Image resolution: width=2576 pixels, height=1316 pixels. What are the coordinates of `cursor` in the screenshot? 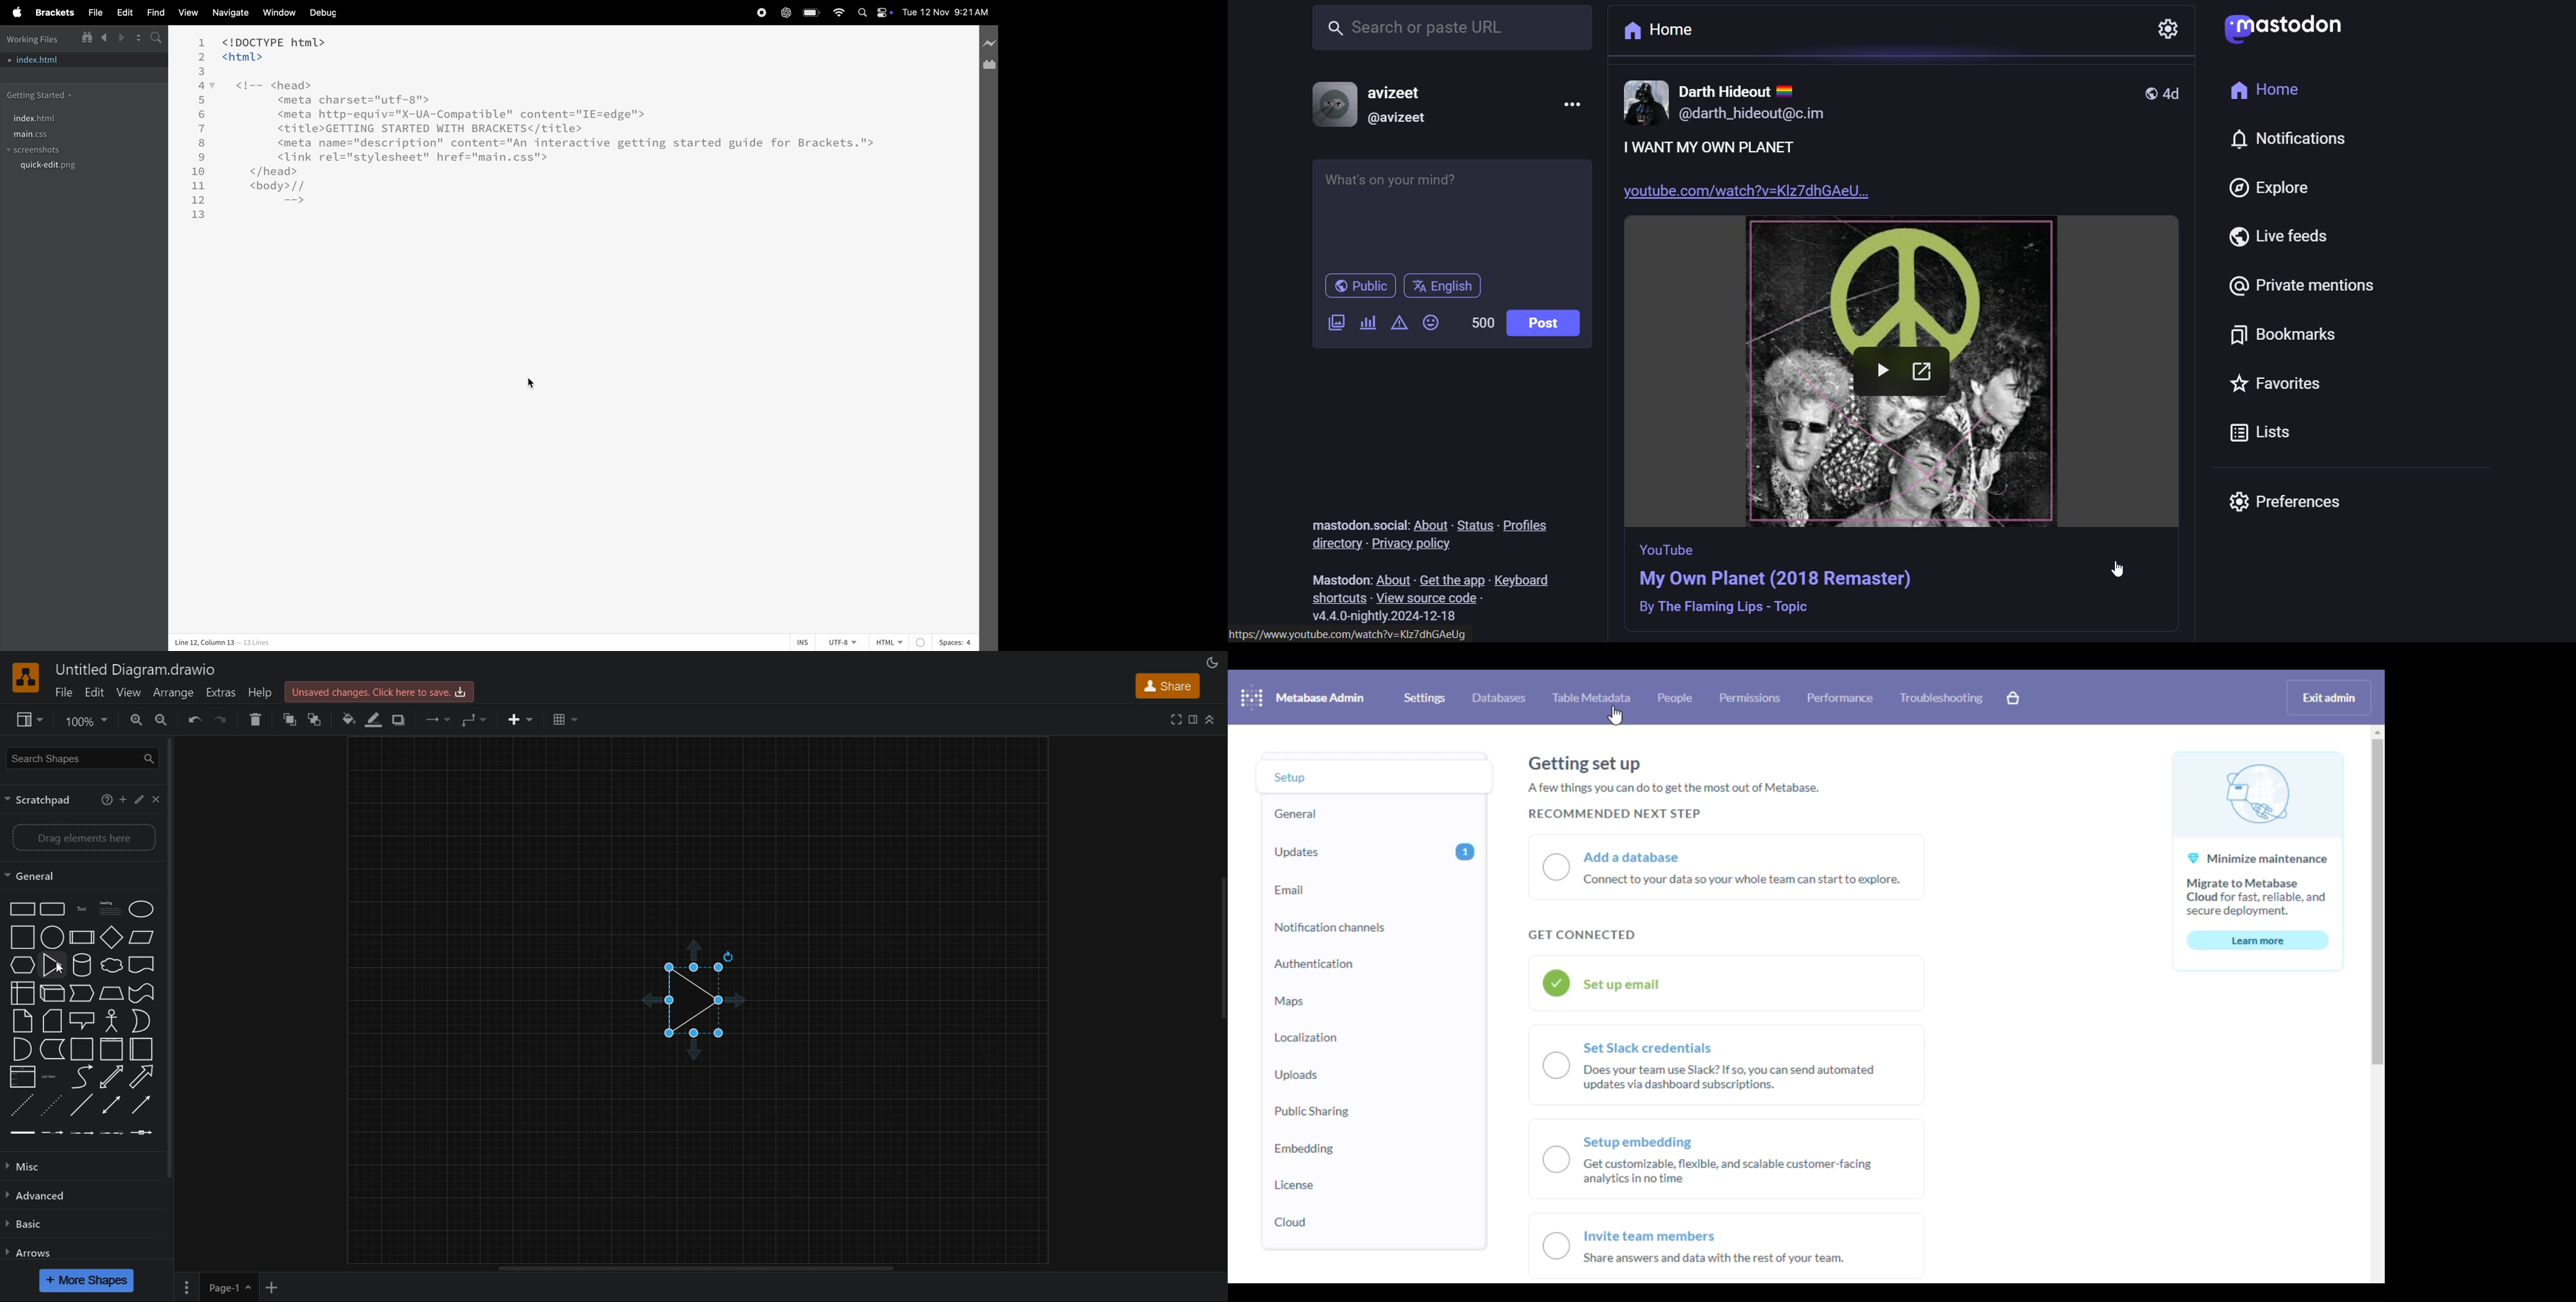 It's located at (534, 383).